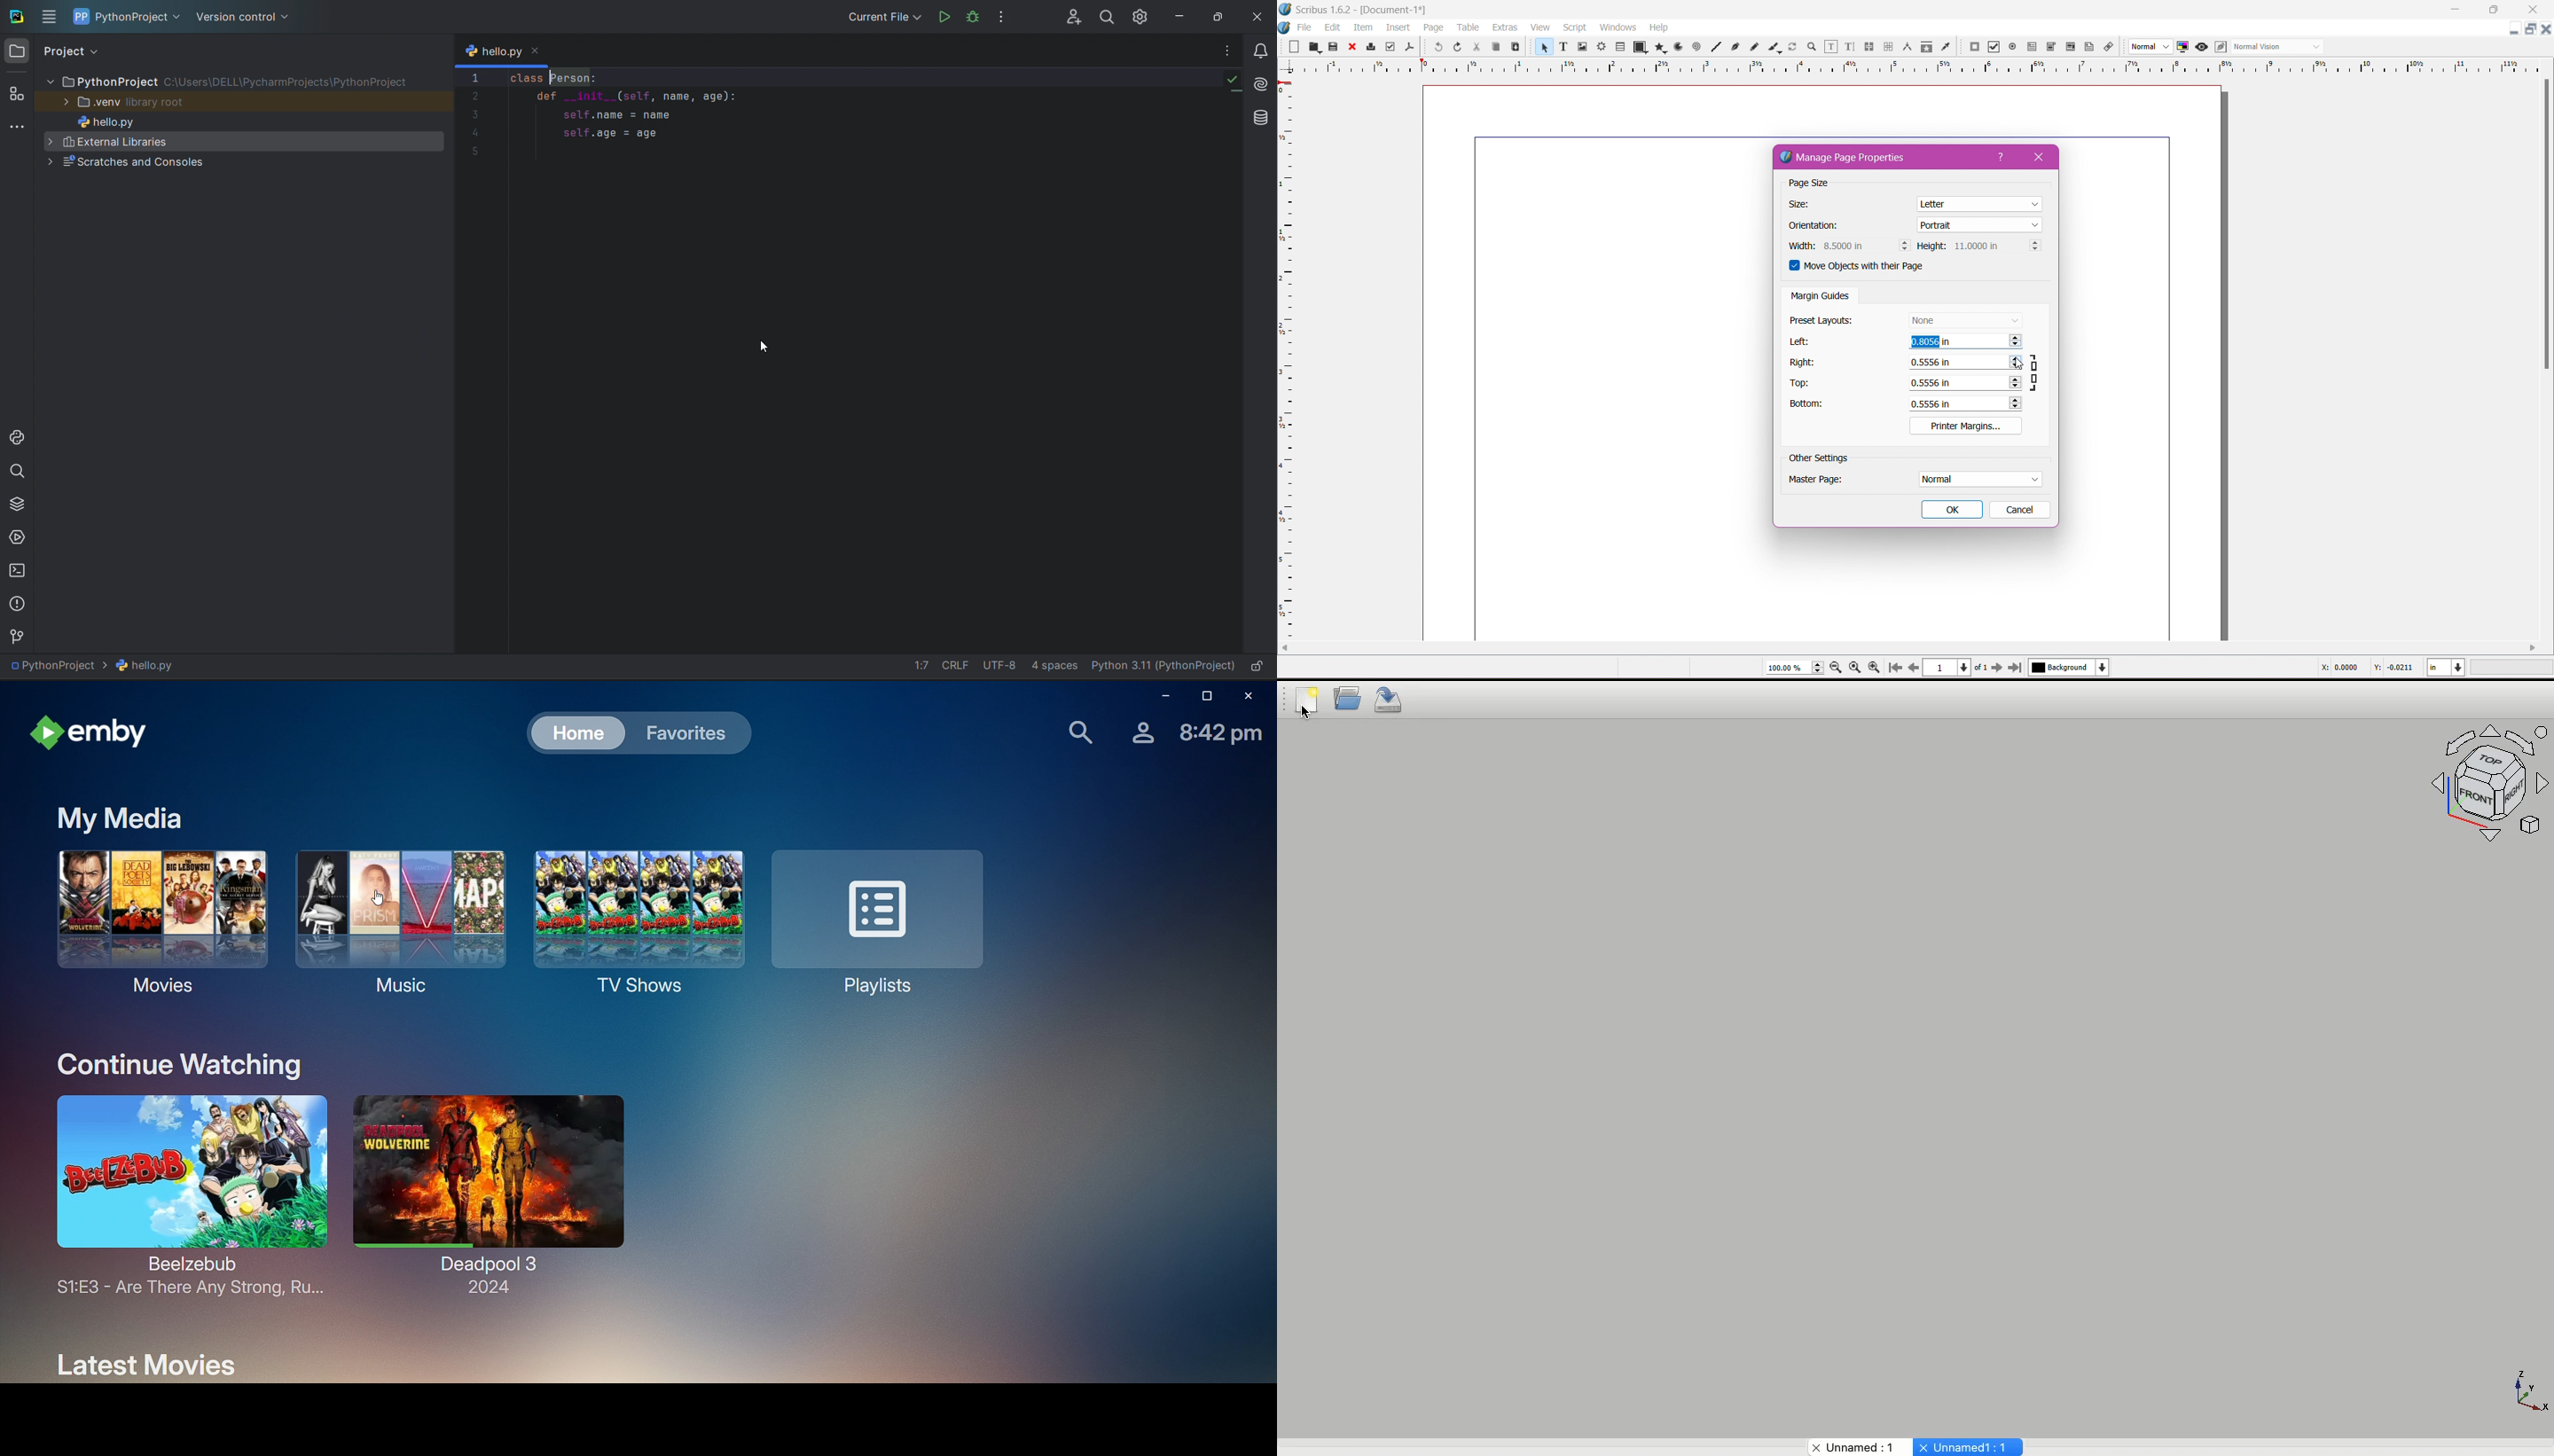  Describe the element at coordinates (1820, 184) in the screenshot. I see `Page Size` at that location.